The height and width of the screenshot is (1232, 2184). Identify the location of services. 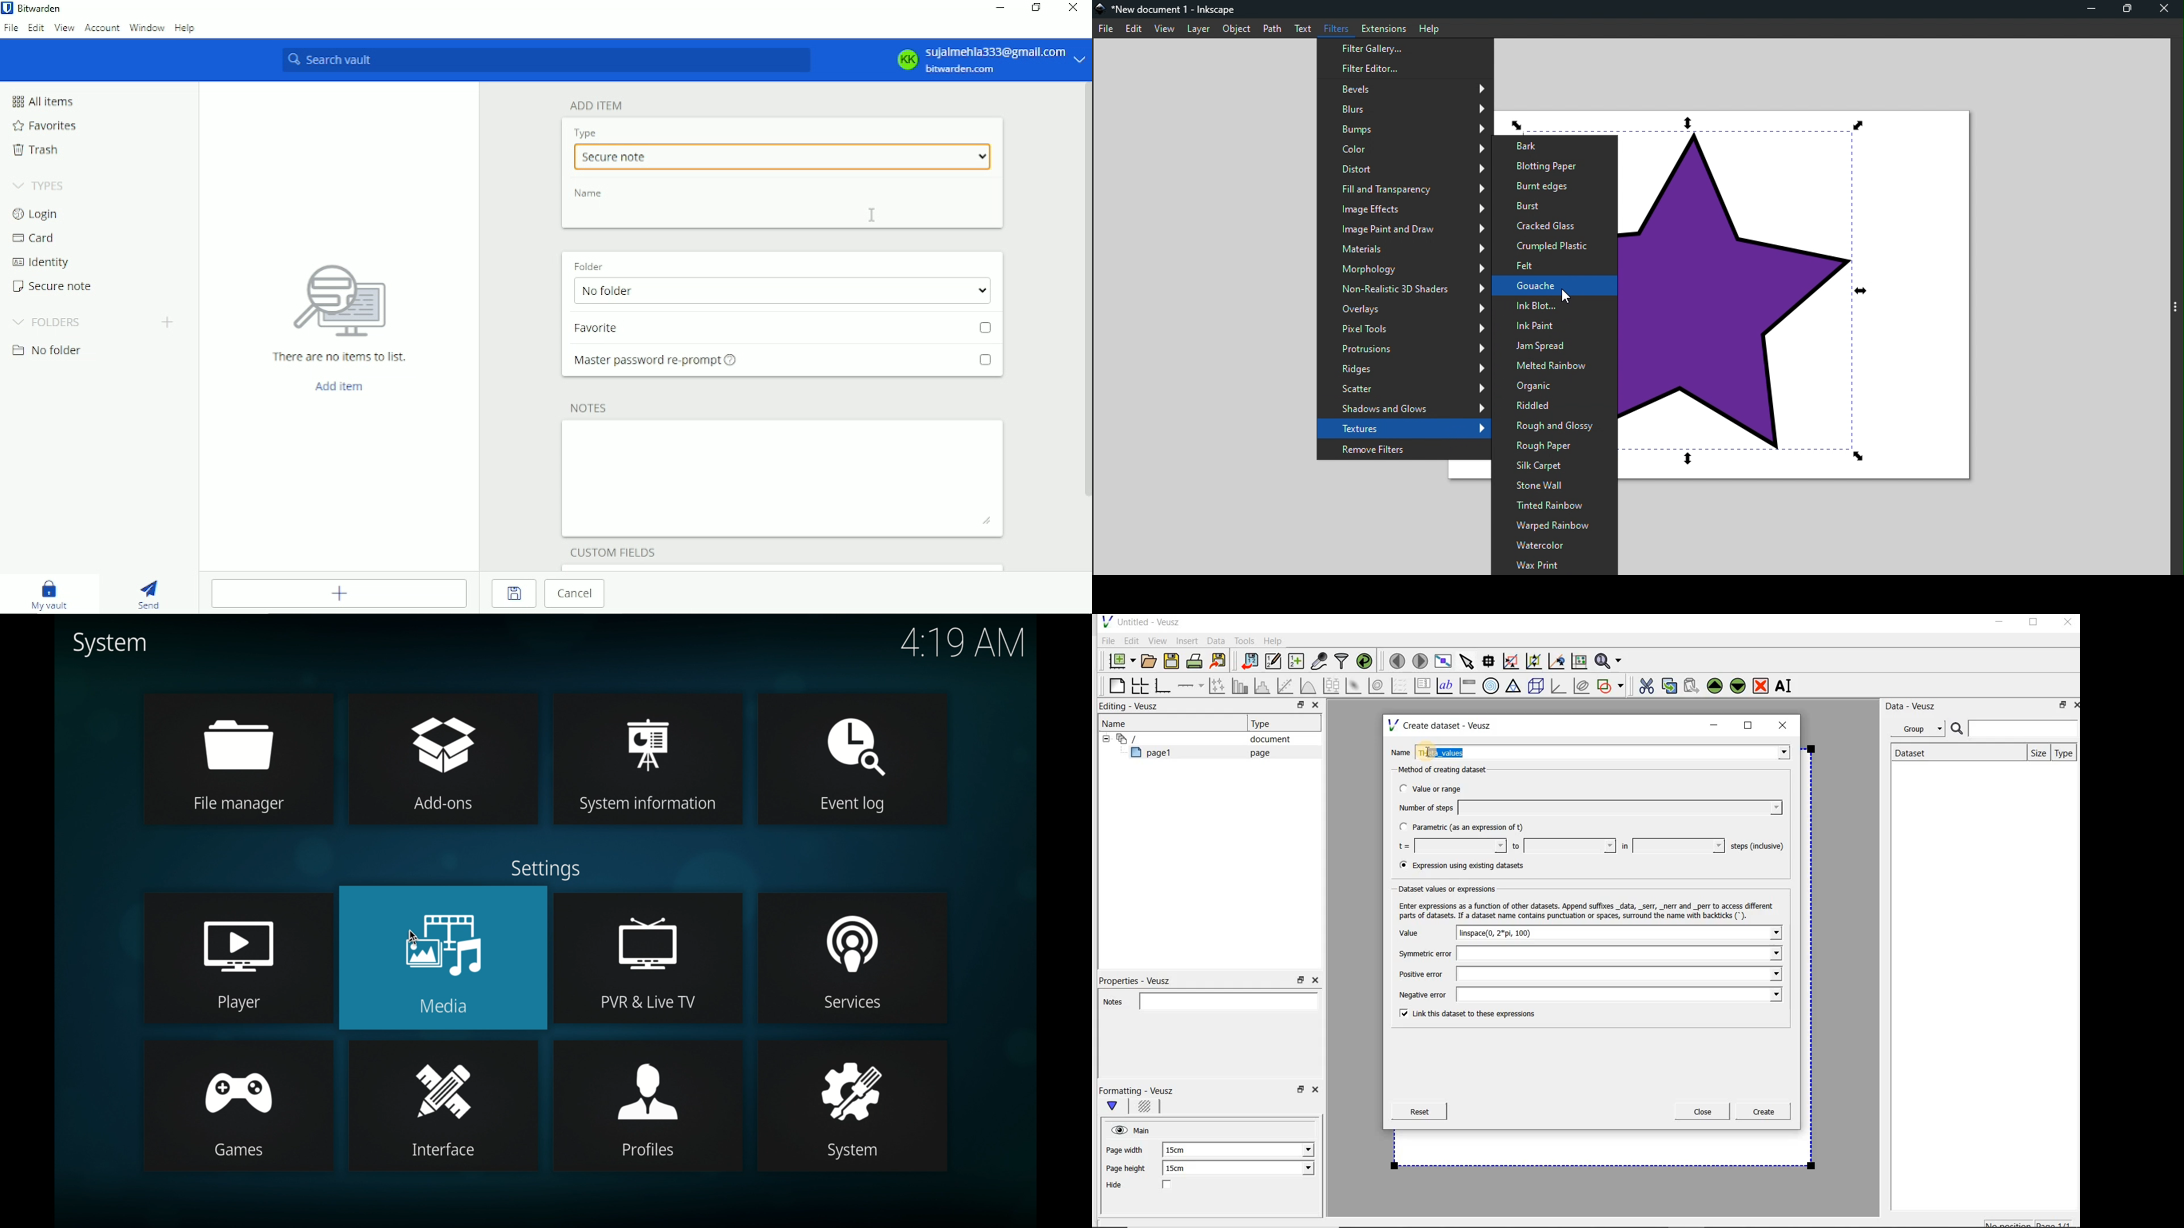
(851, 957).